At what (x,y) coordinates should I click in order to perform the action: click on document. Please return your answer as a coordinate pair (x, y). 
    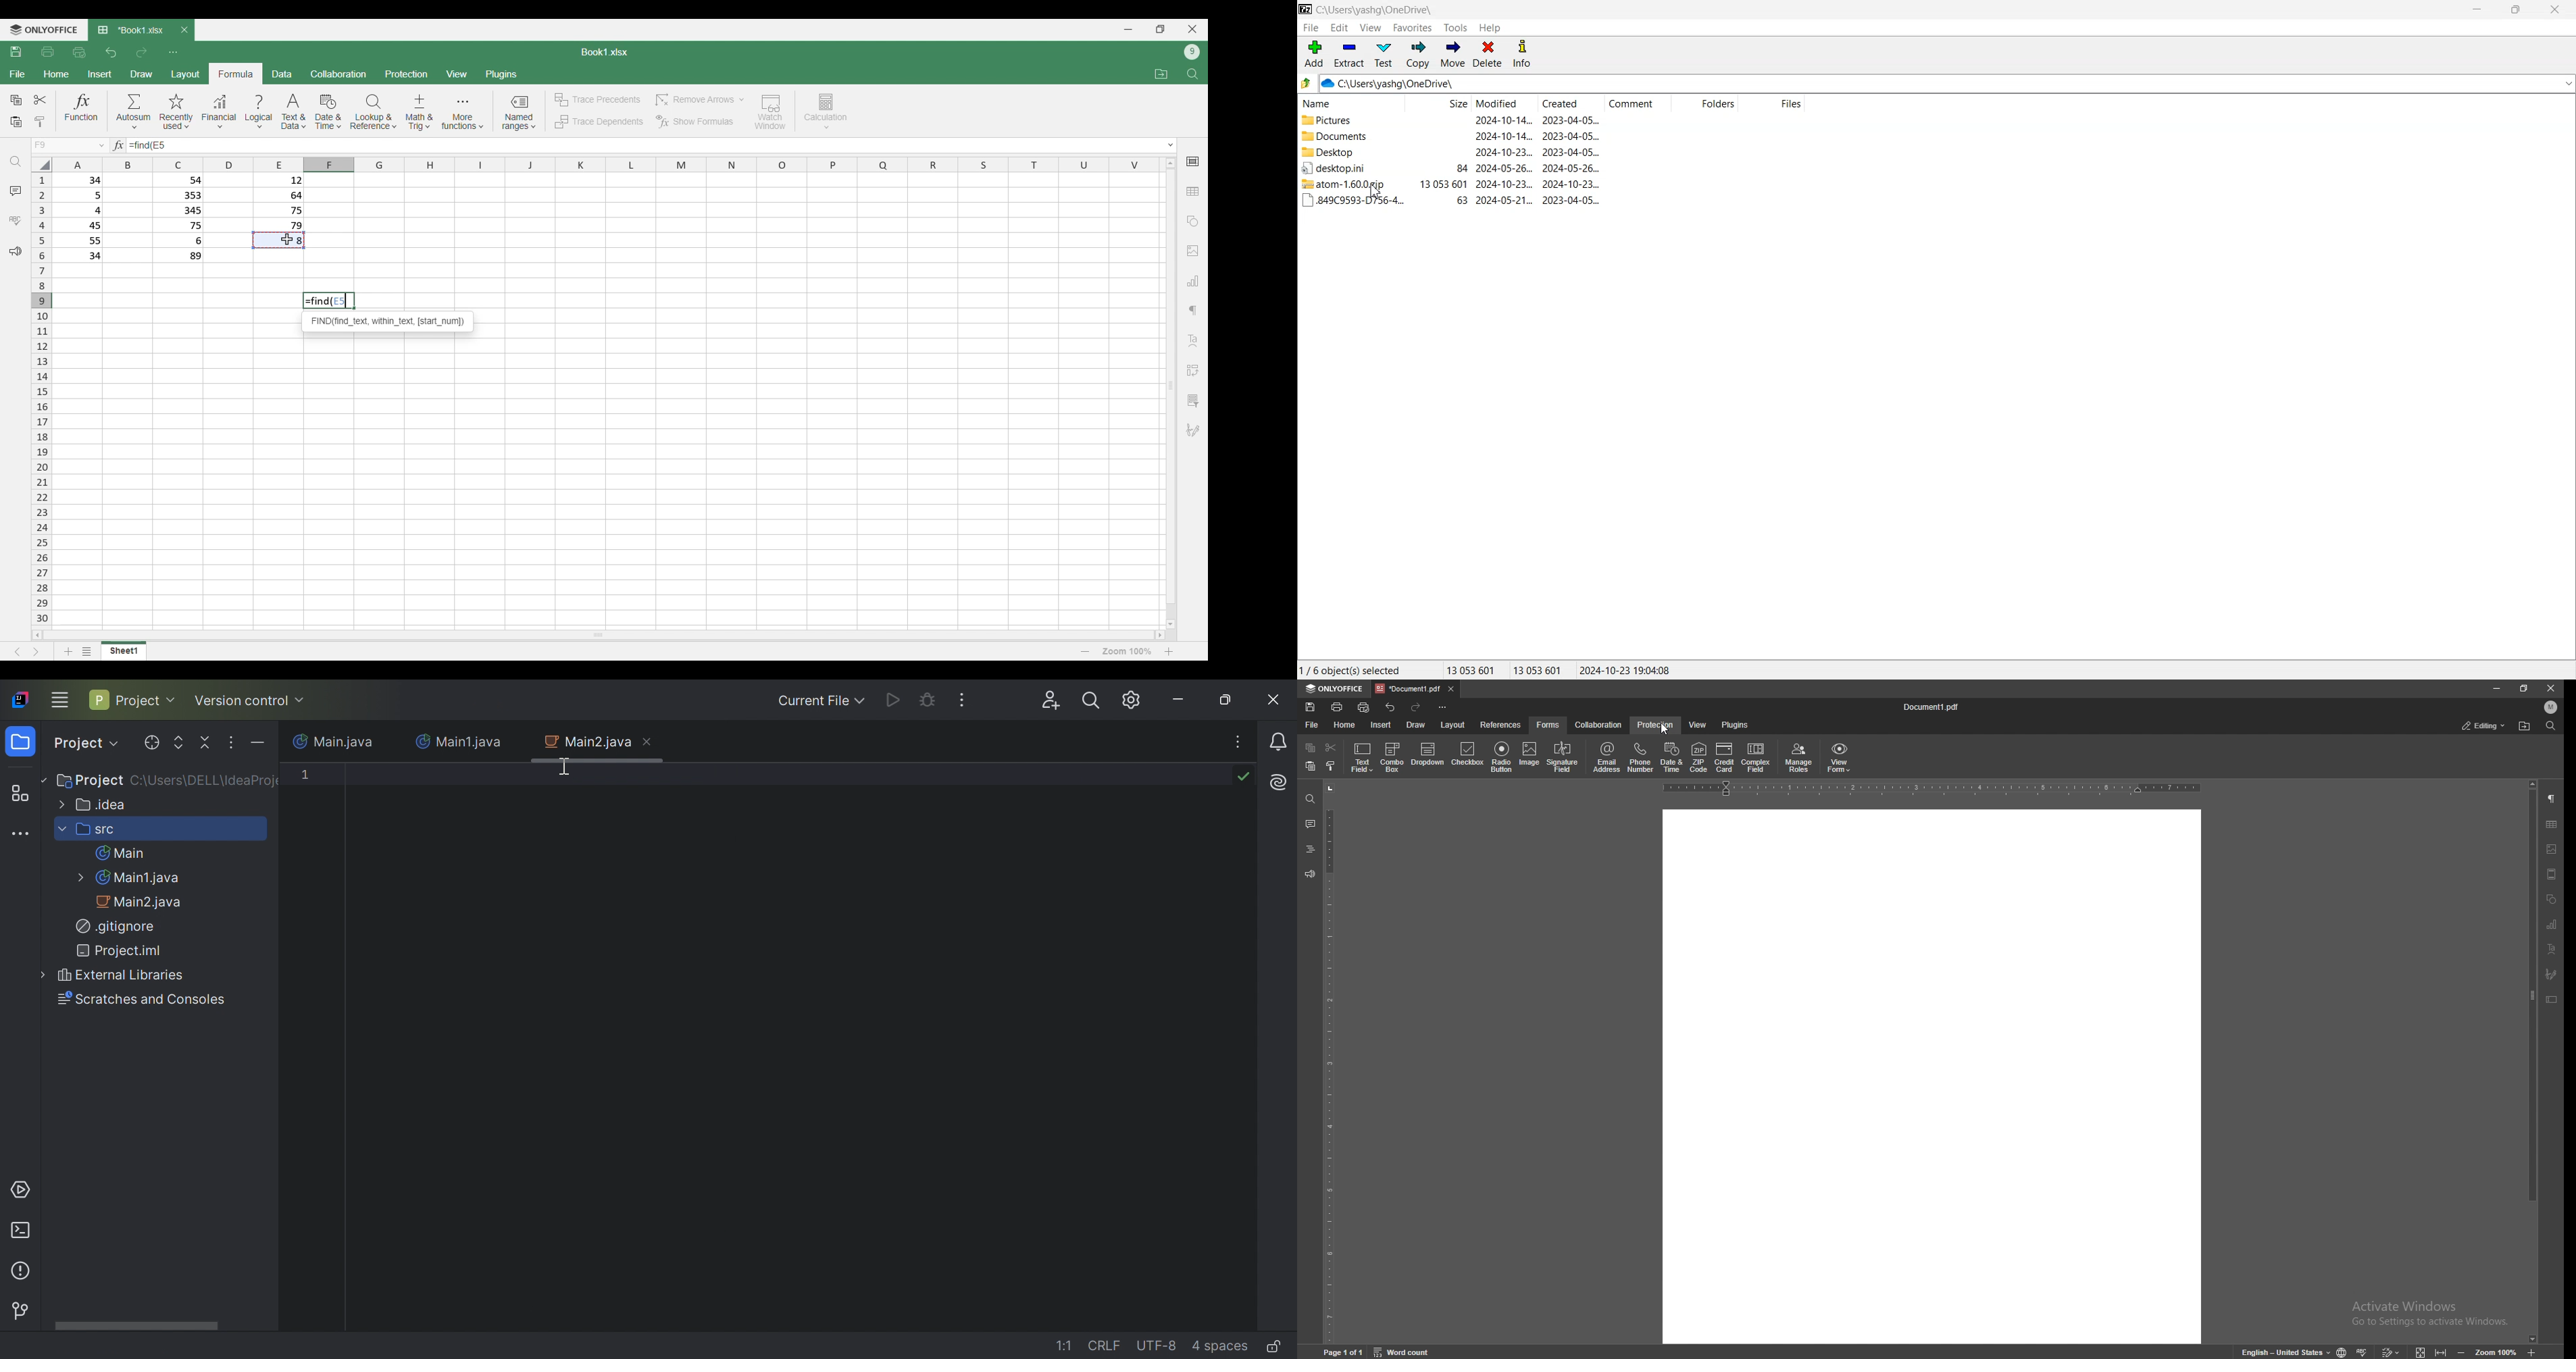
    Looking at the image, I should click on (1932, 1075).